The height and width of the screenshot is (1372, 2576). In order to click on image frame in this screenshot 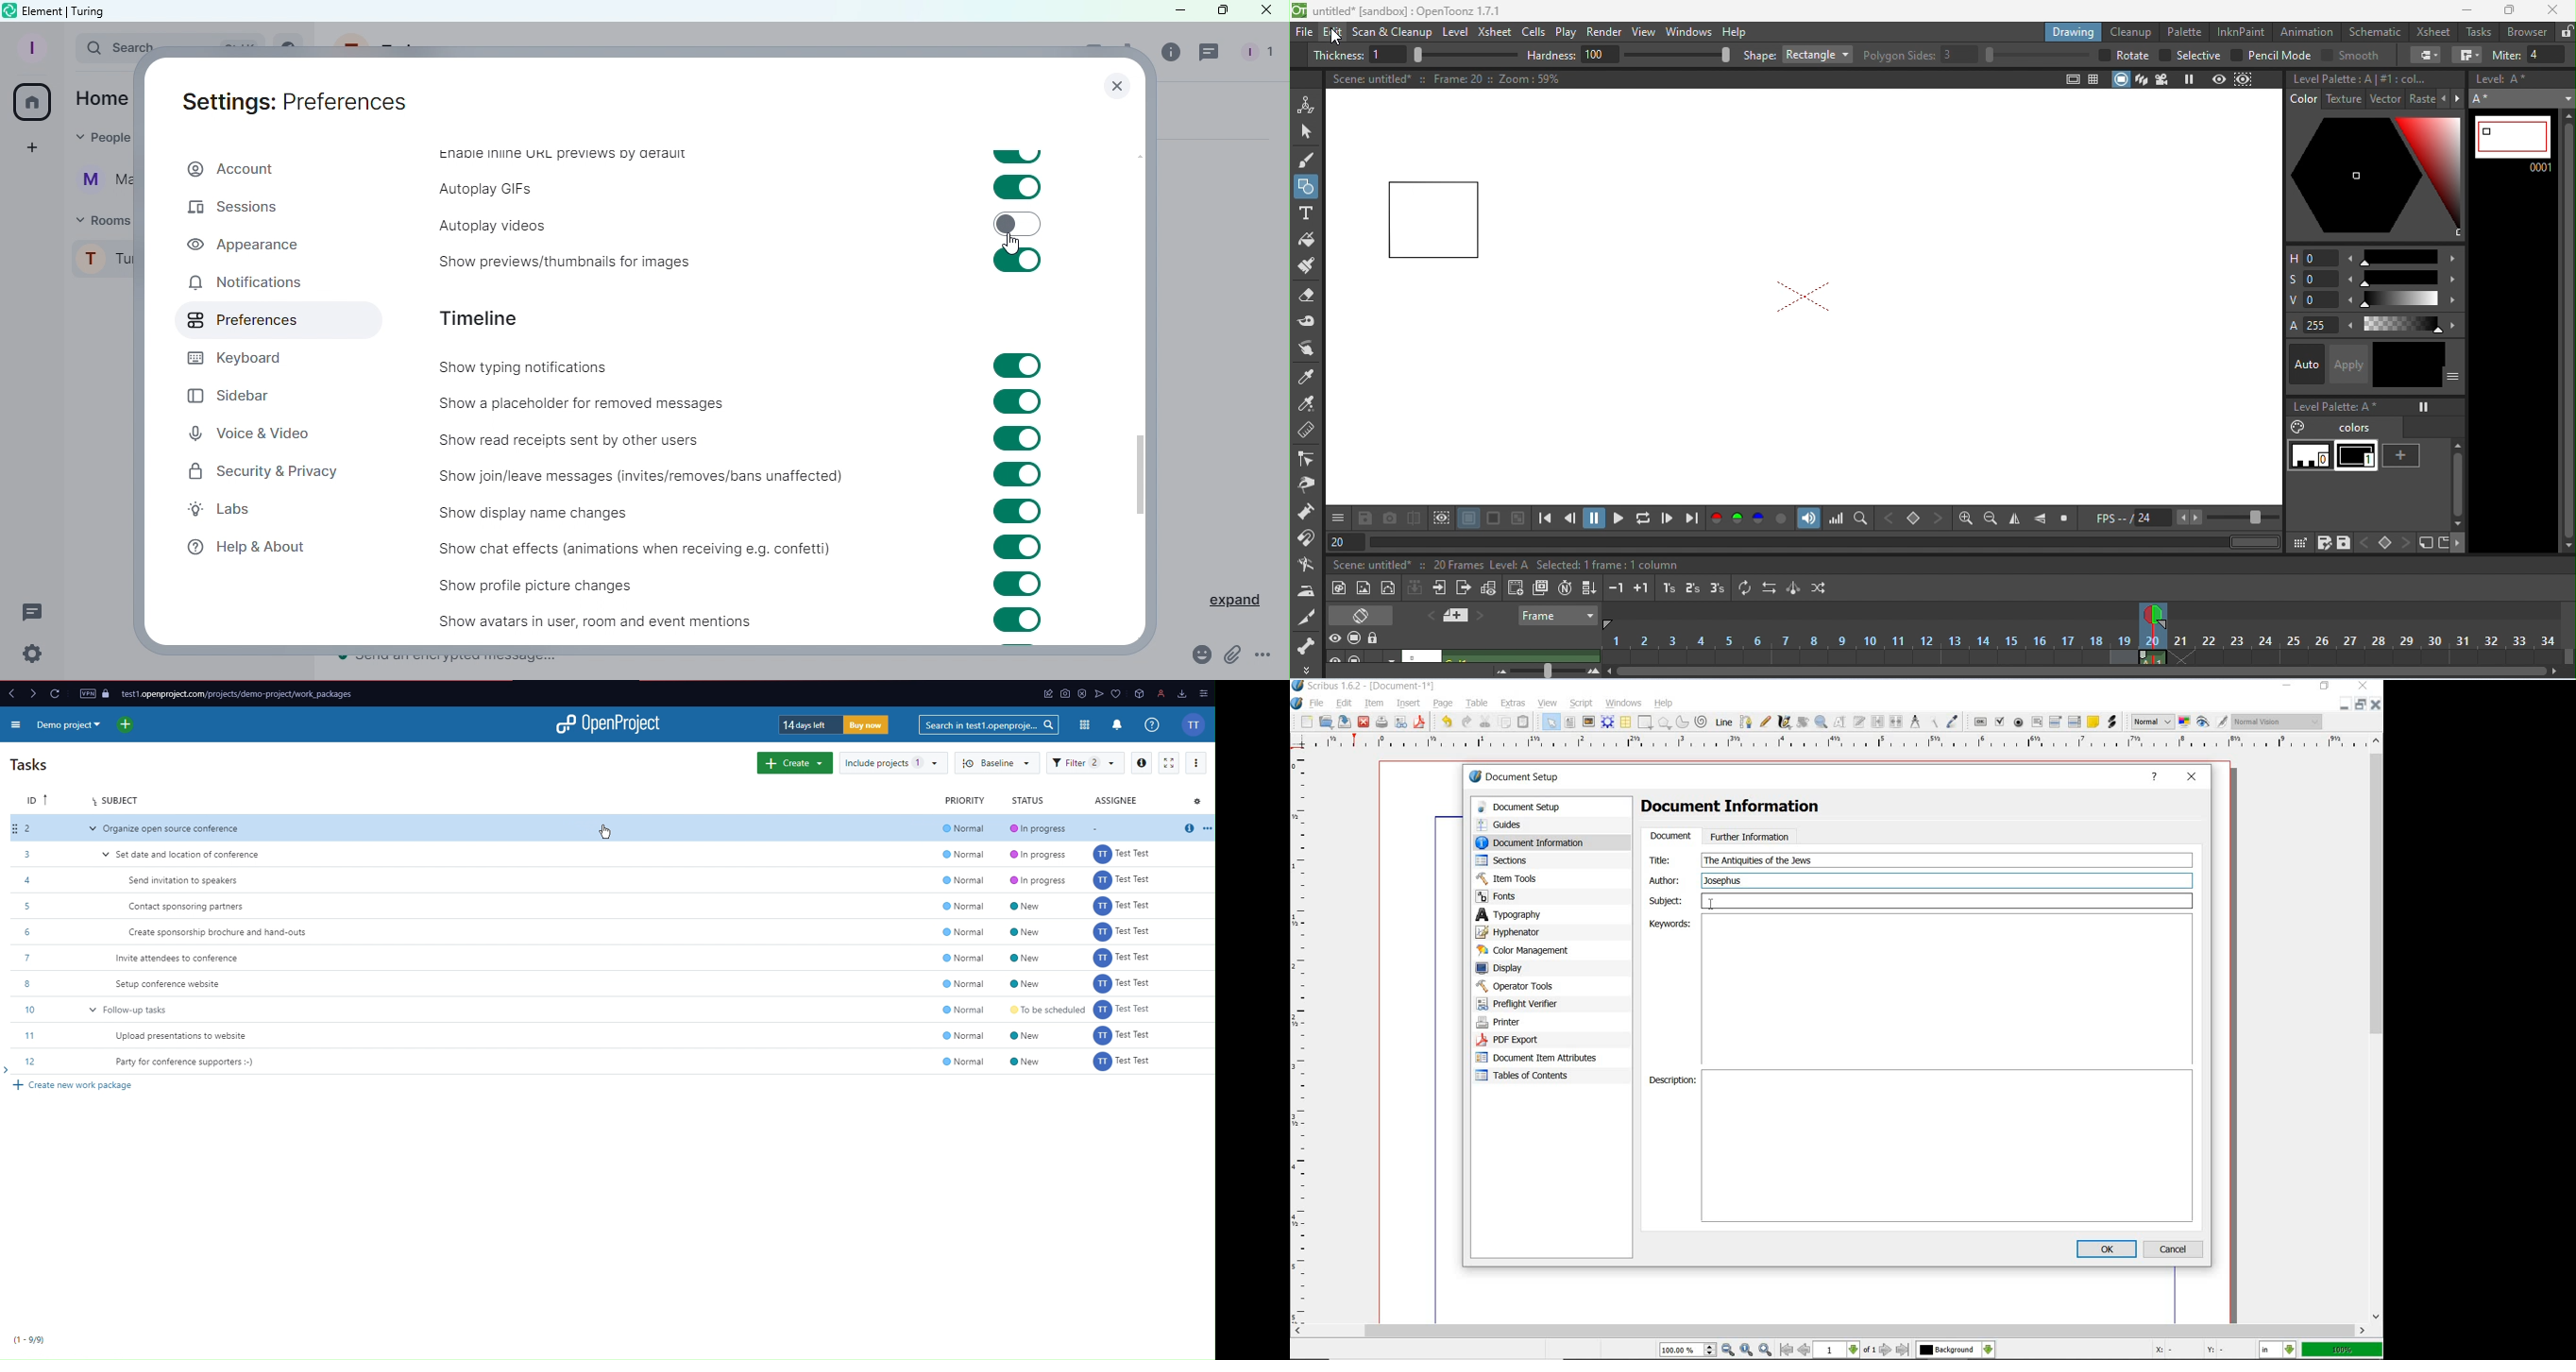, I will do `click(1589, 721)`.